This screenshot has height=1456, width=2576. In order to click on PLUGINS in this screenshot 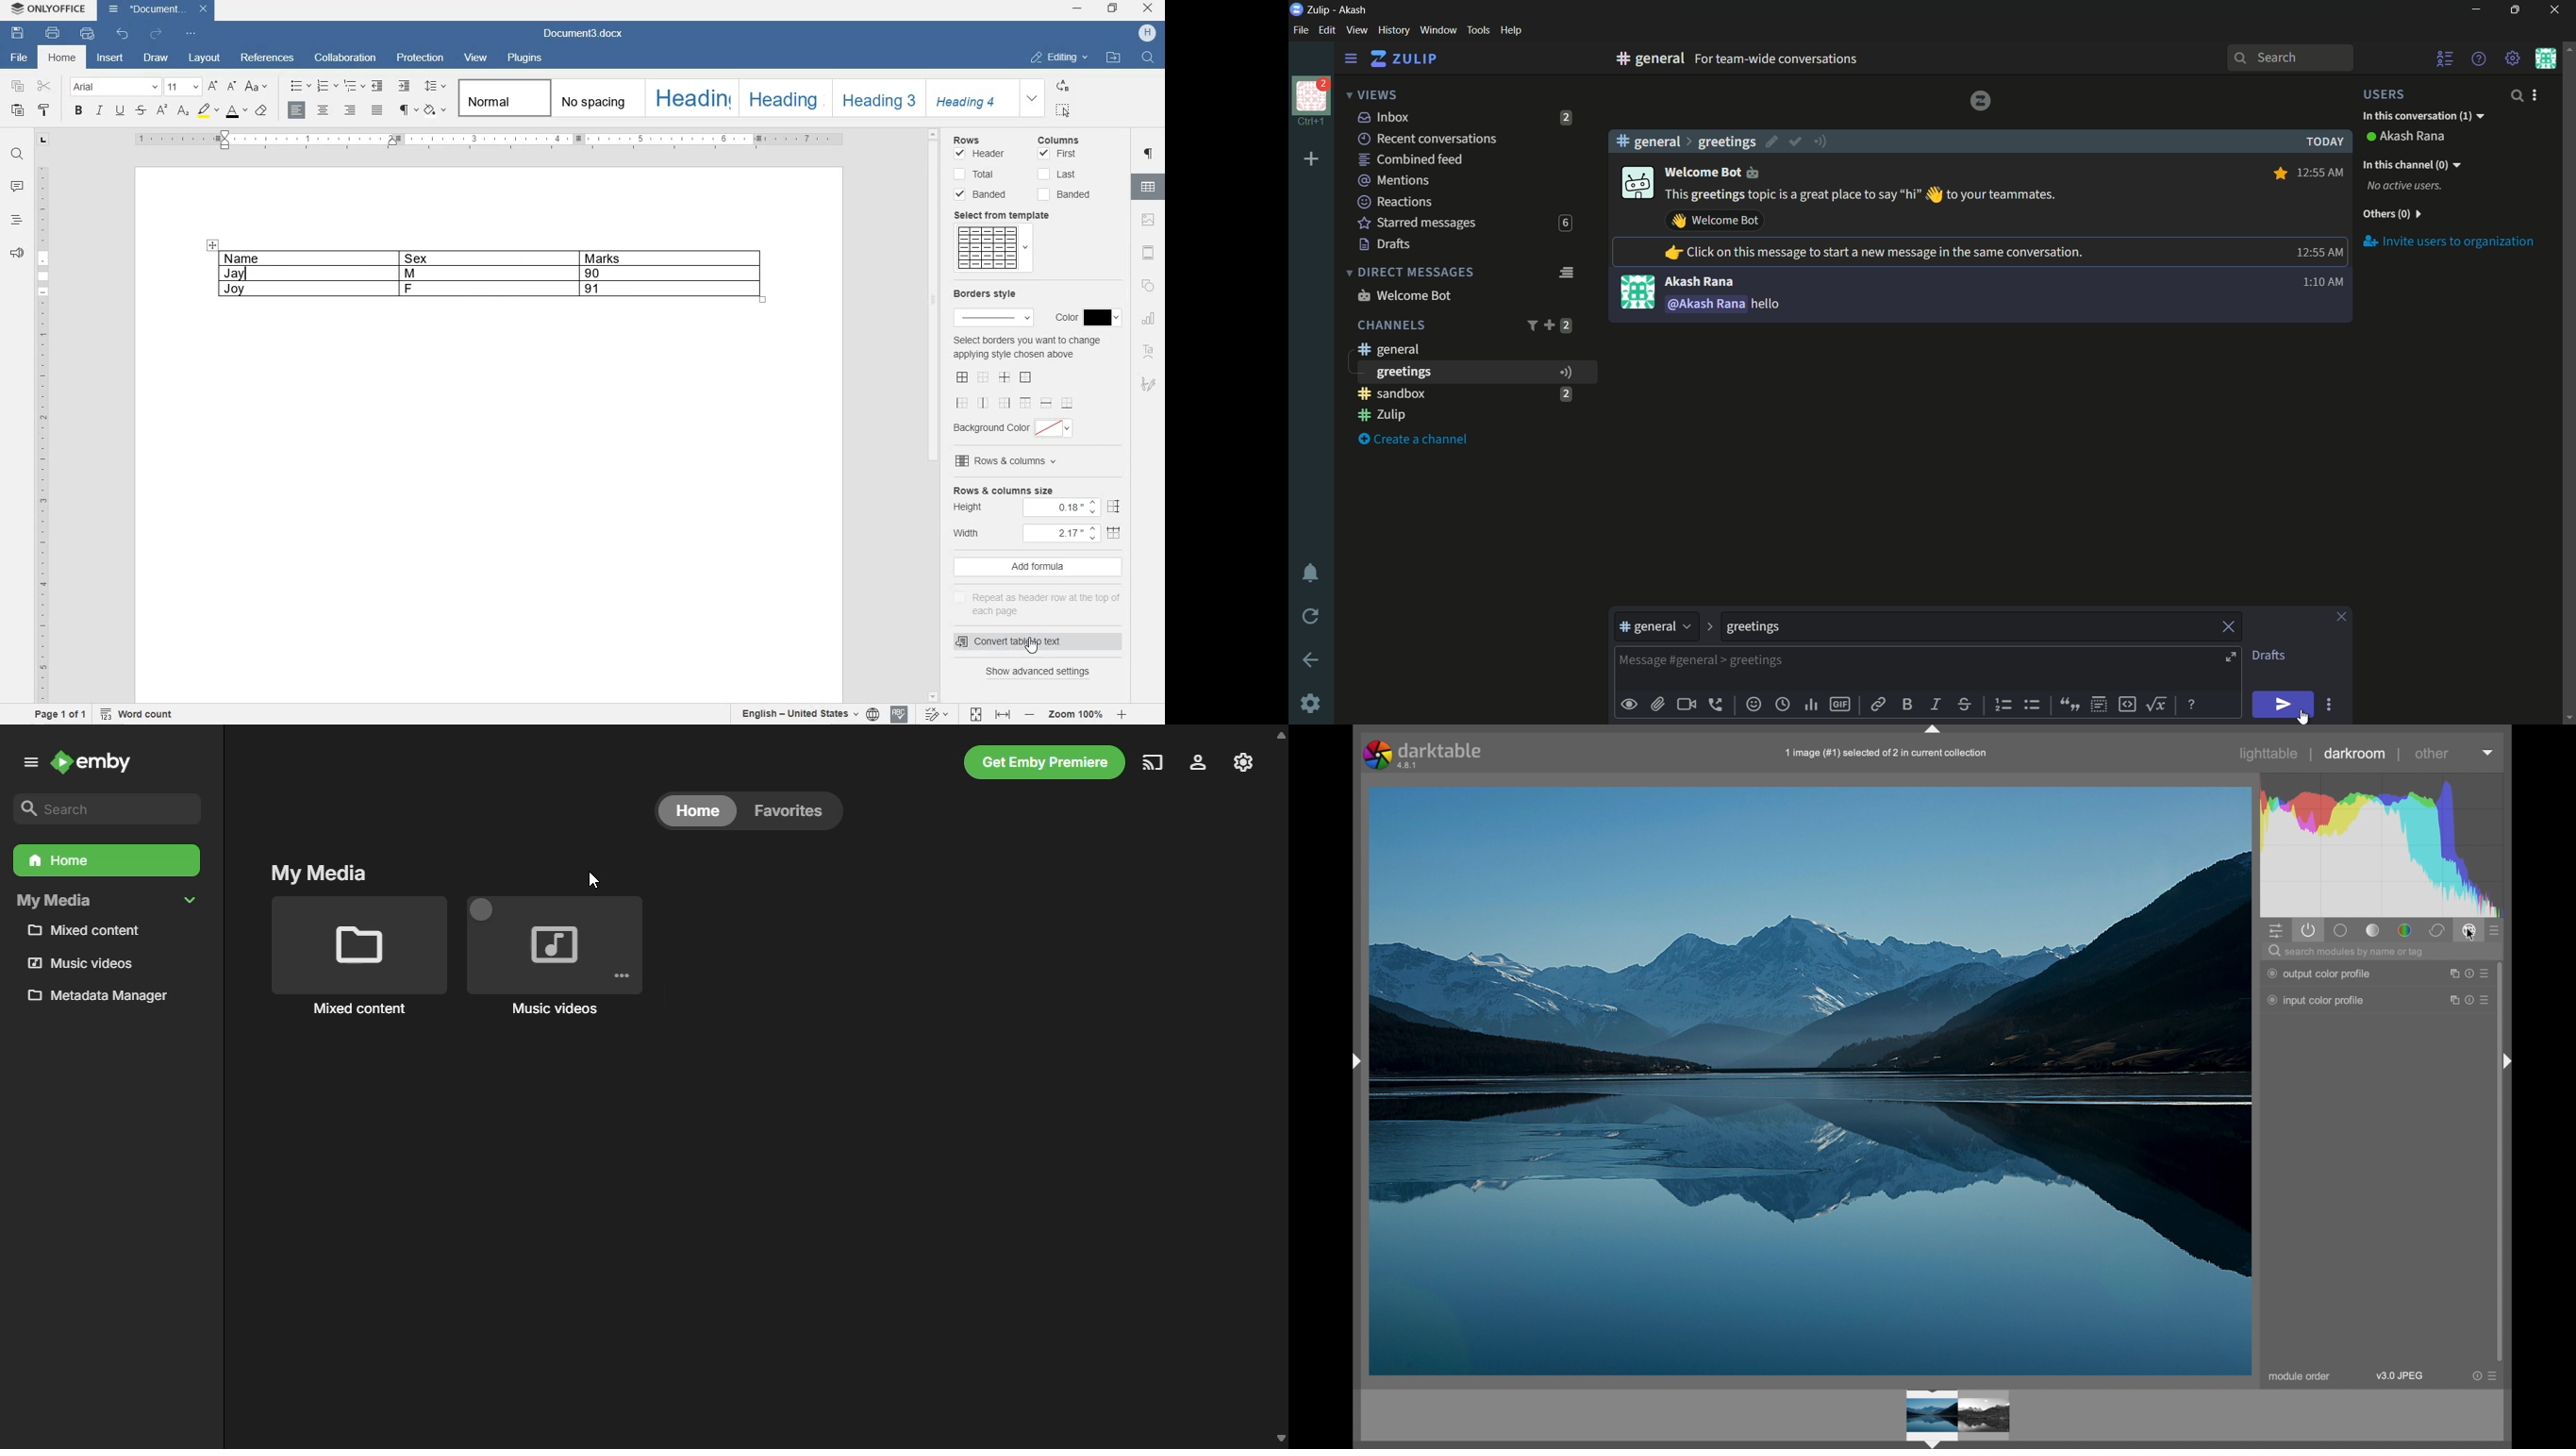, I will do `click(527, 58)`.